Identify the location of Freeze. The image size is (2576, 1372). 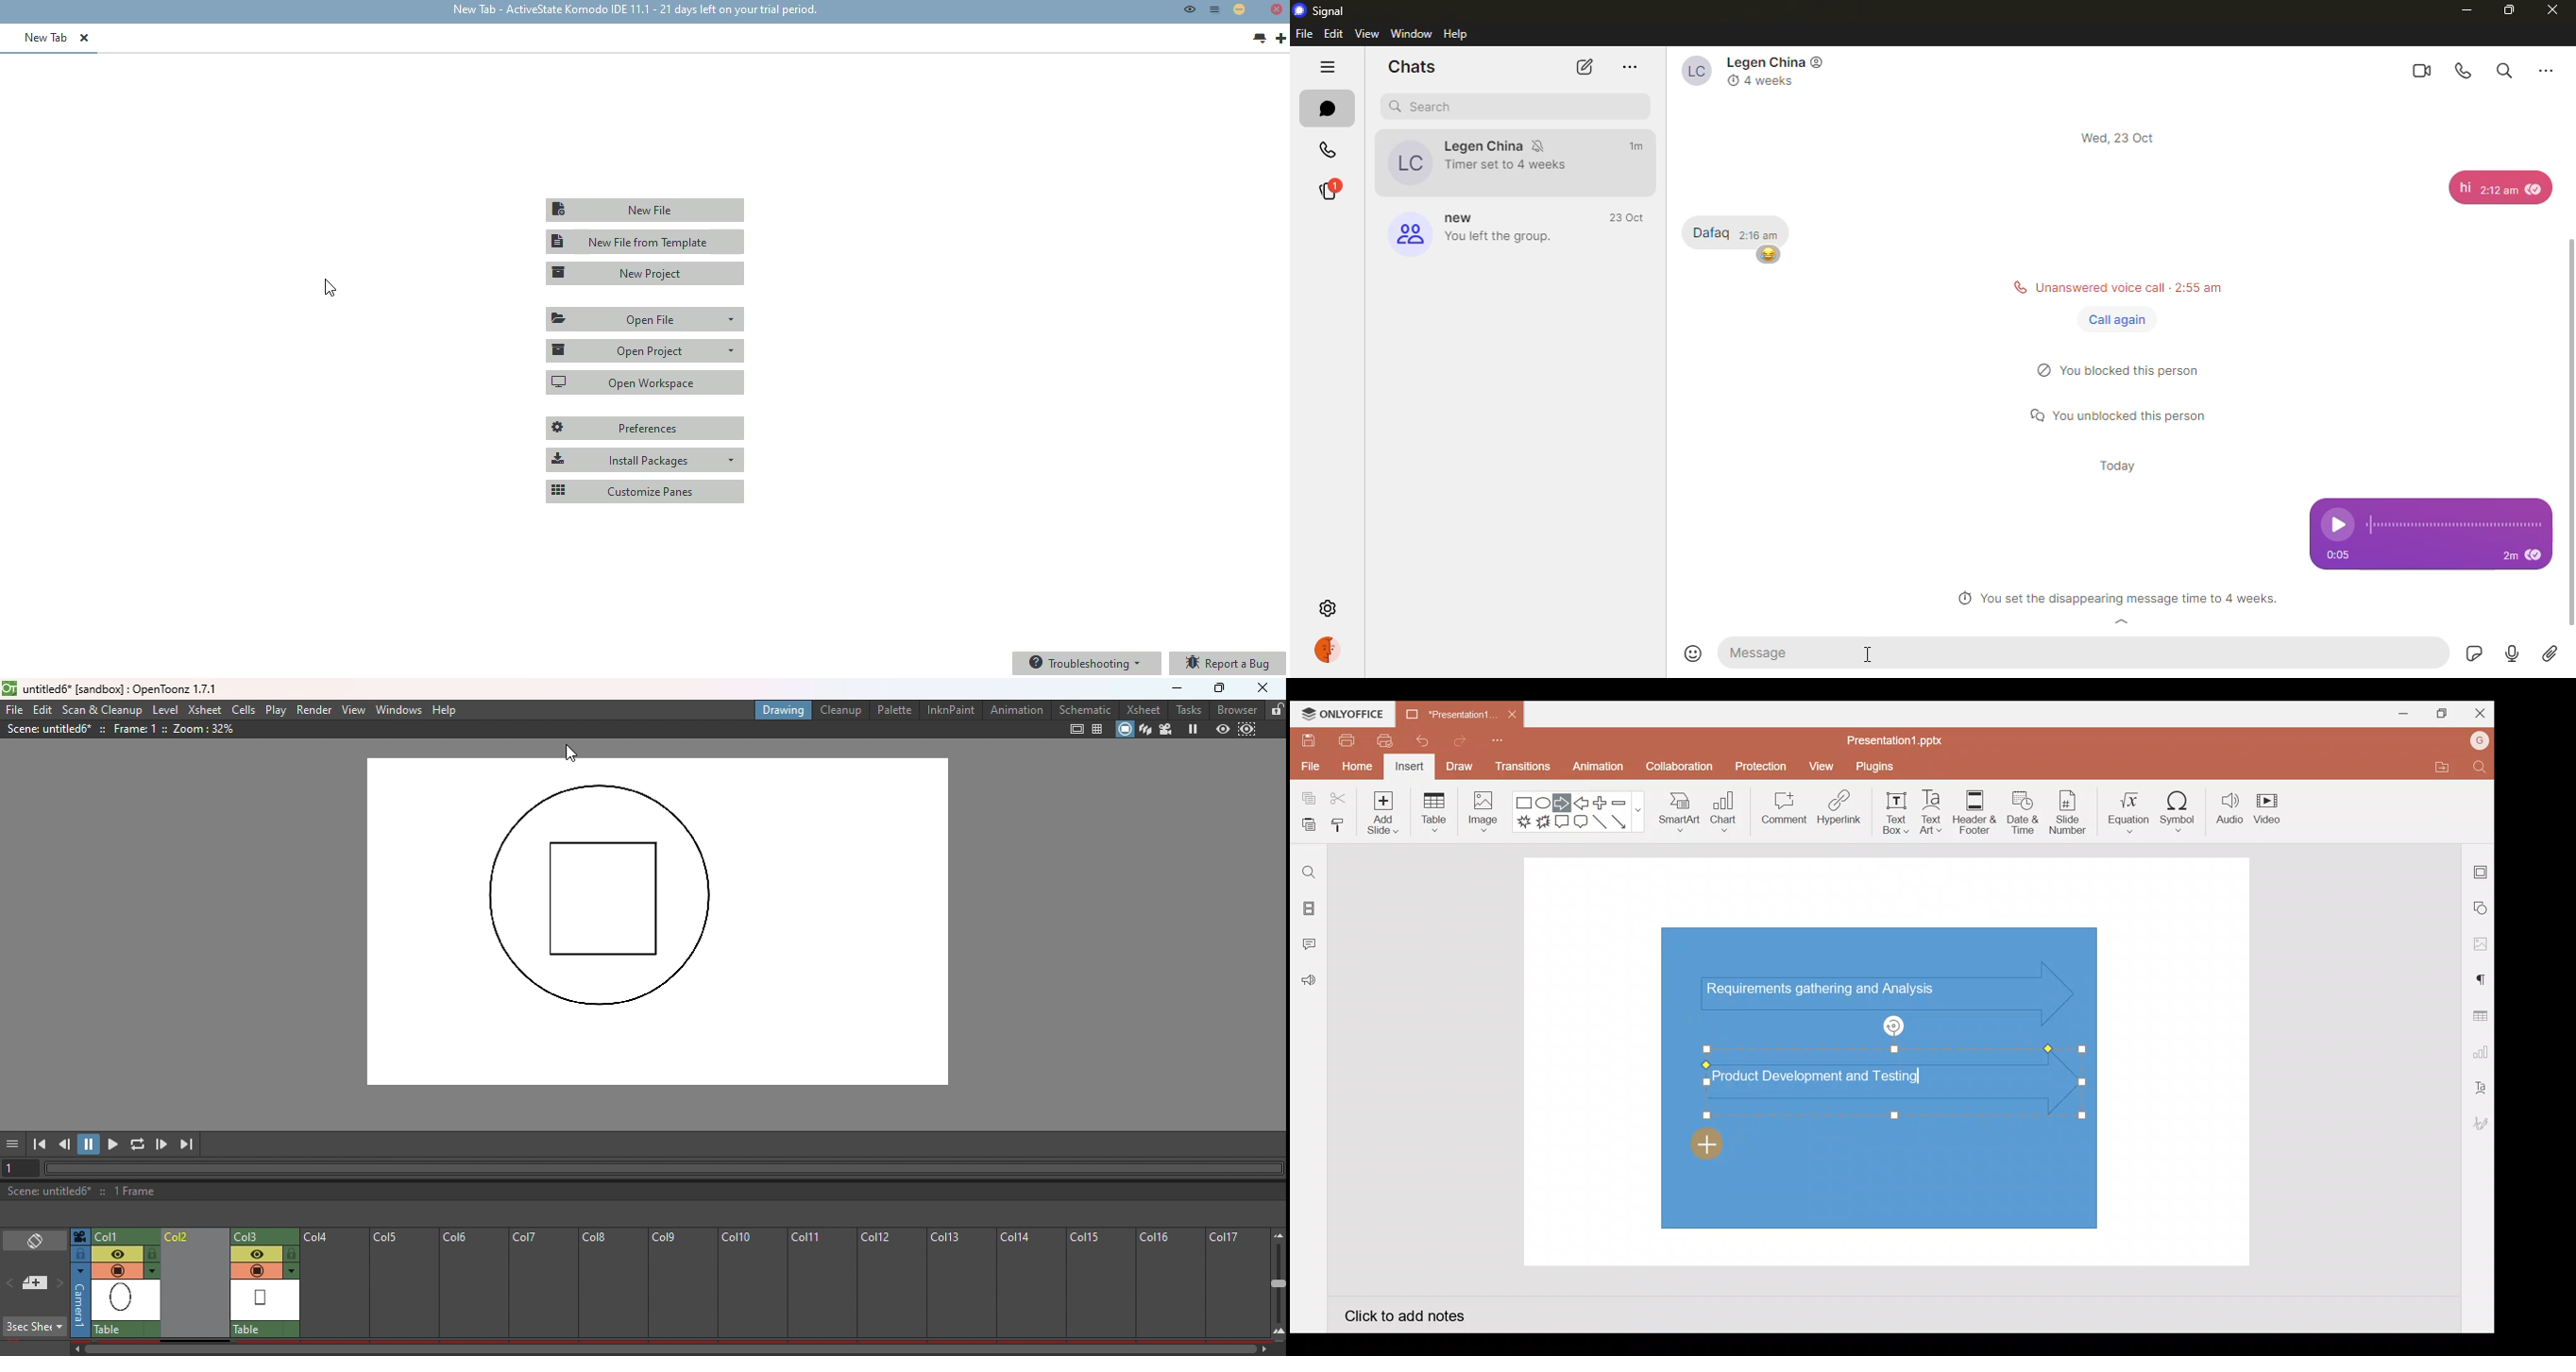
(1194, 730).